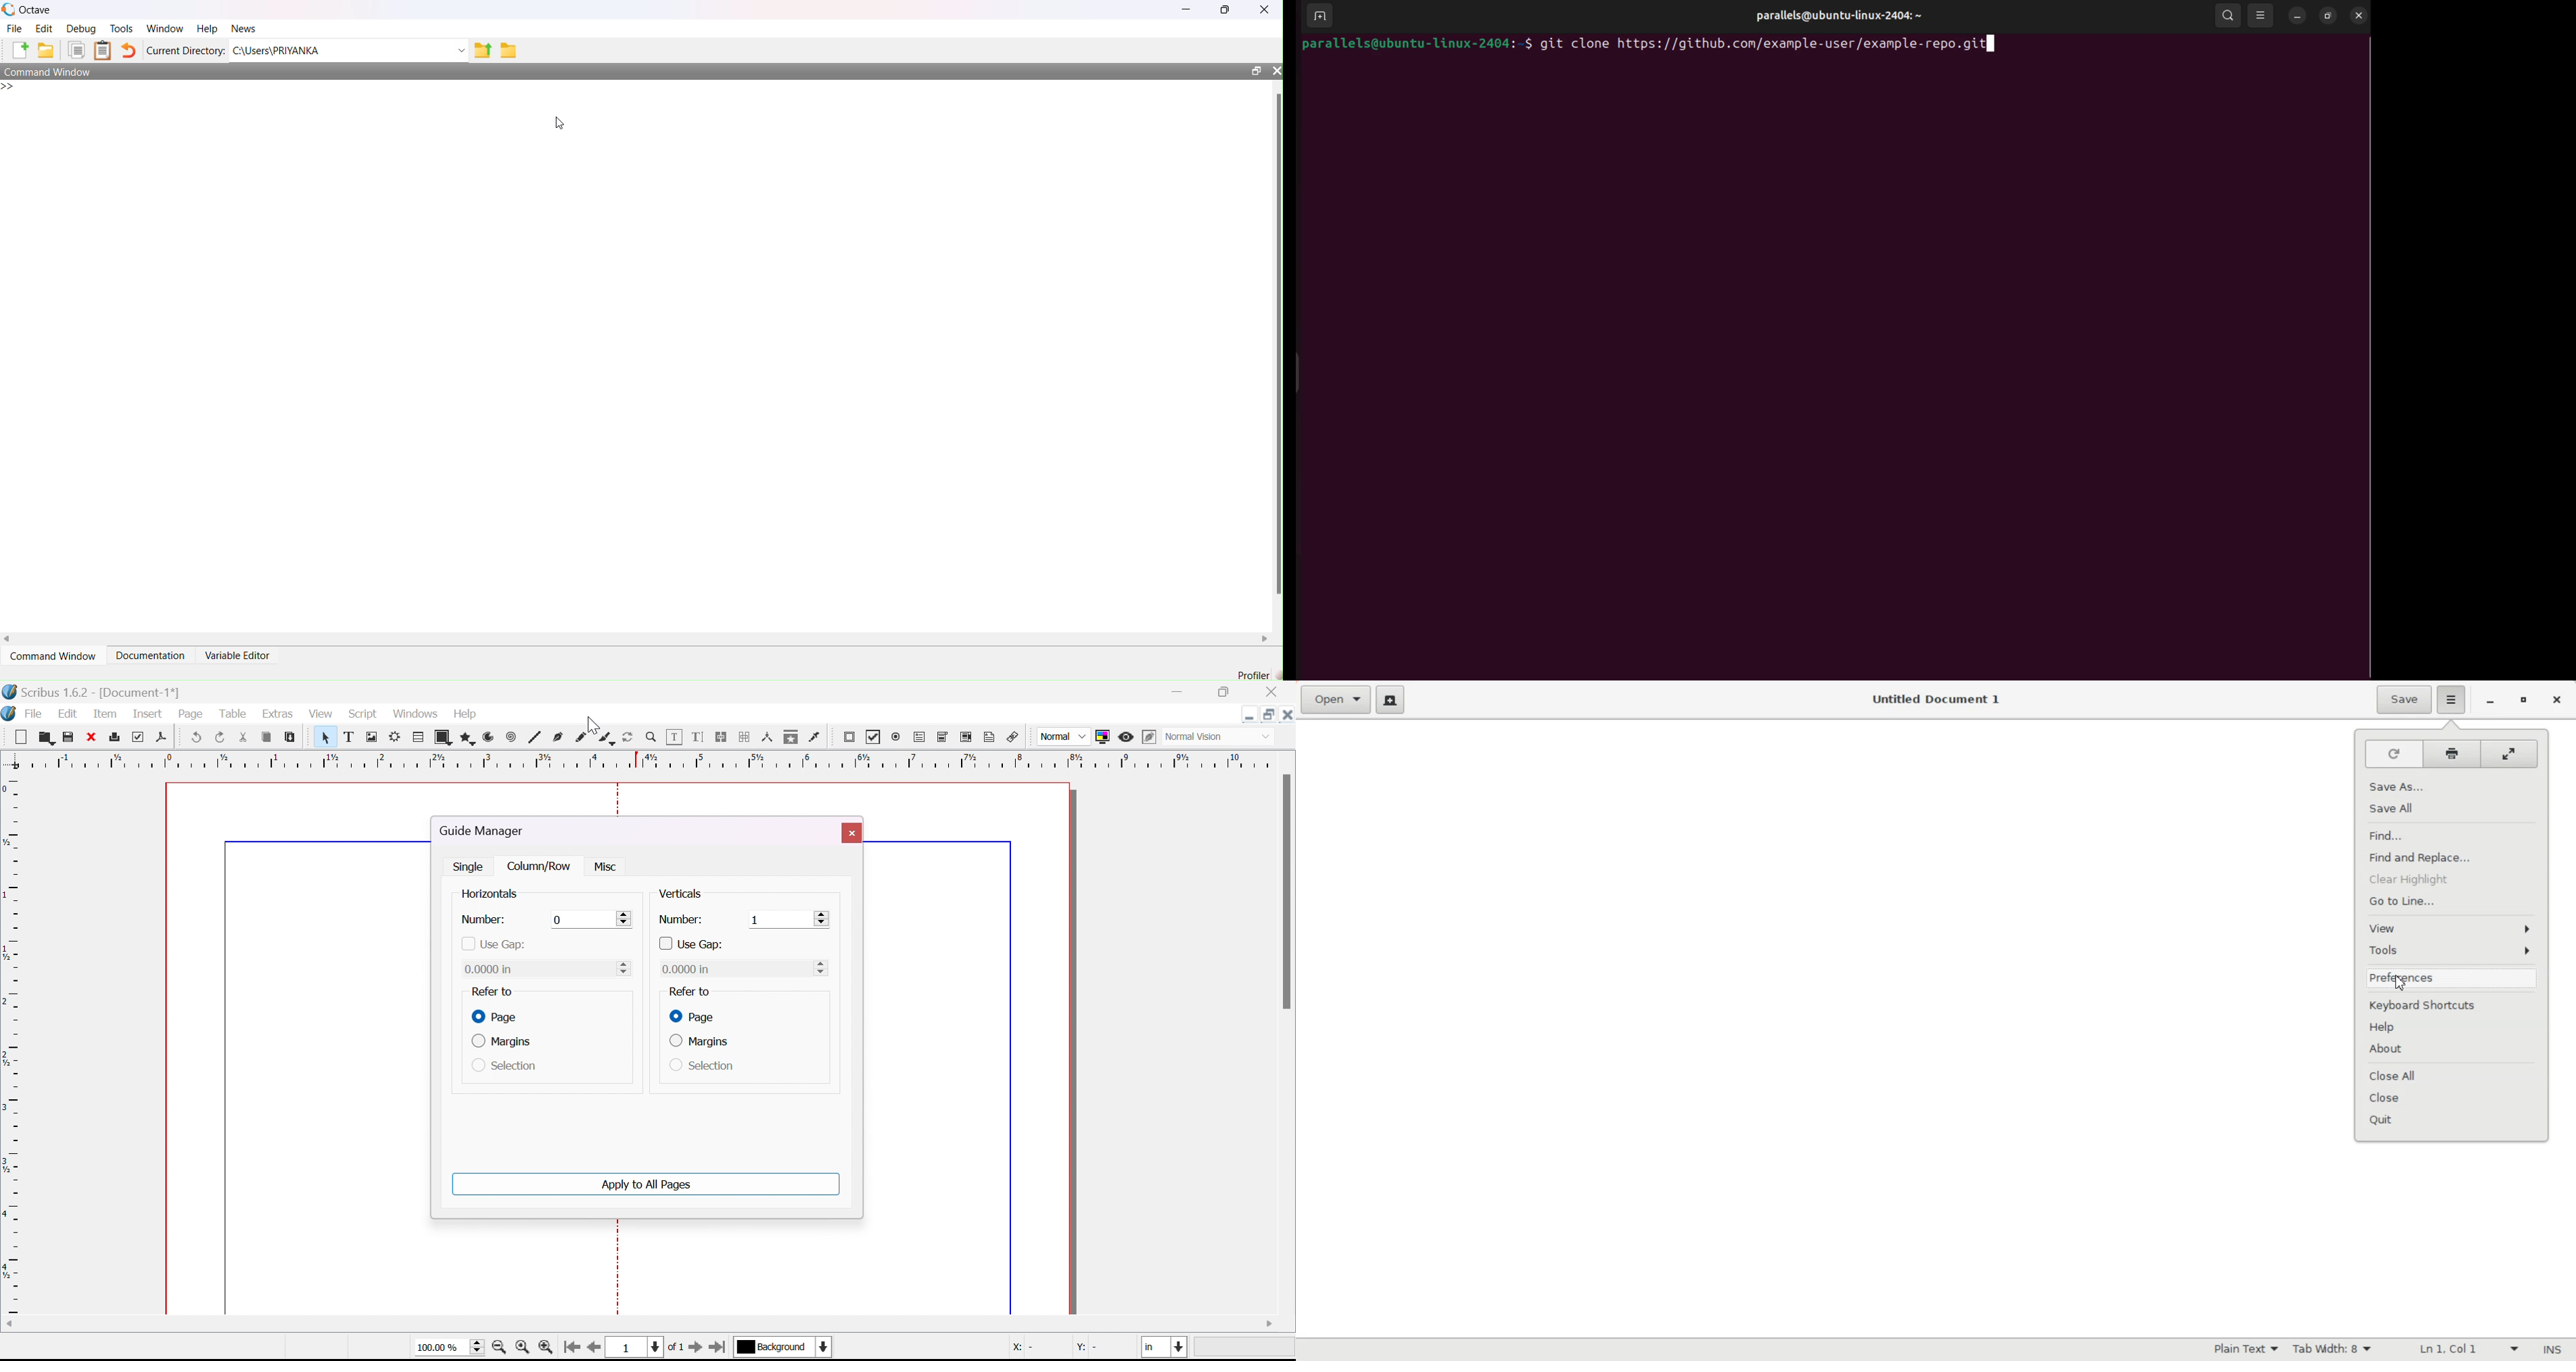 The width and height of the screenshot is (2576, 1372). Describe the element at coordinates (1317, 17) in the screenshot. I see `add terminal` at that location.